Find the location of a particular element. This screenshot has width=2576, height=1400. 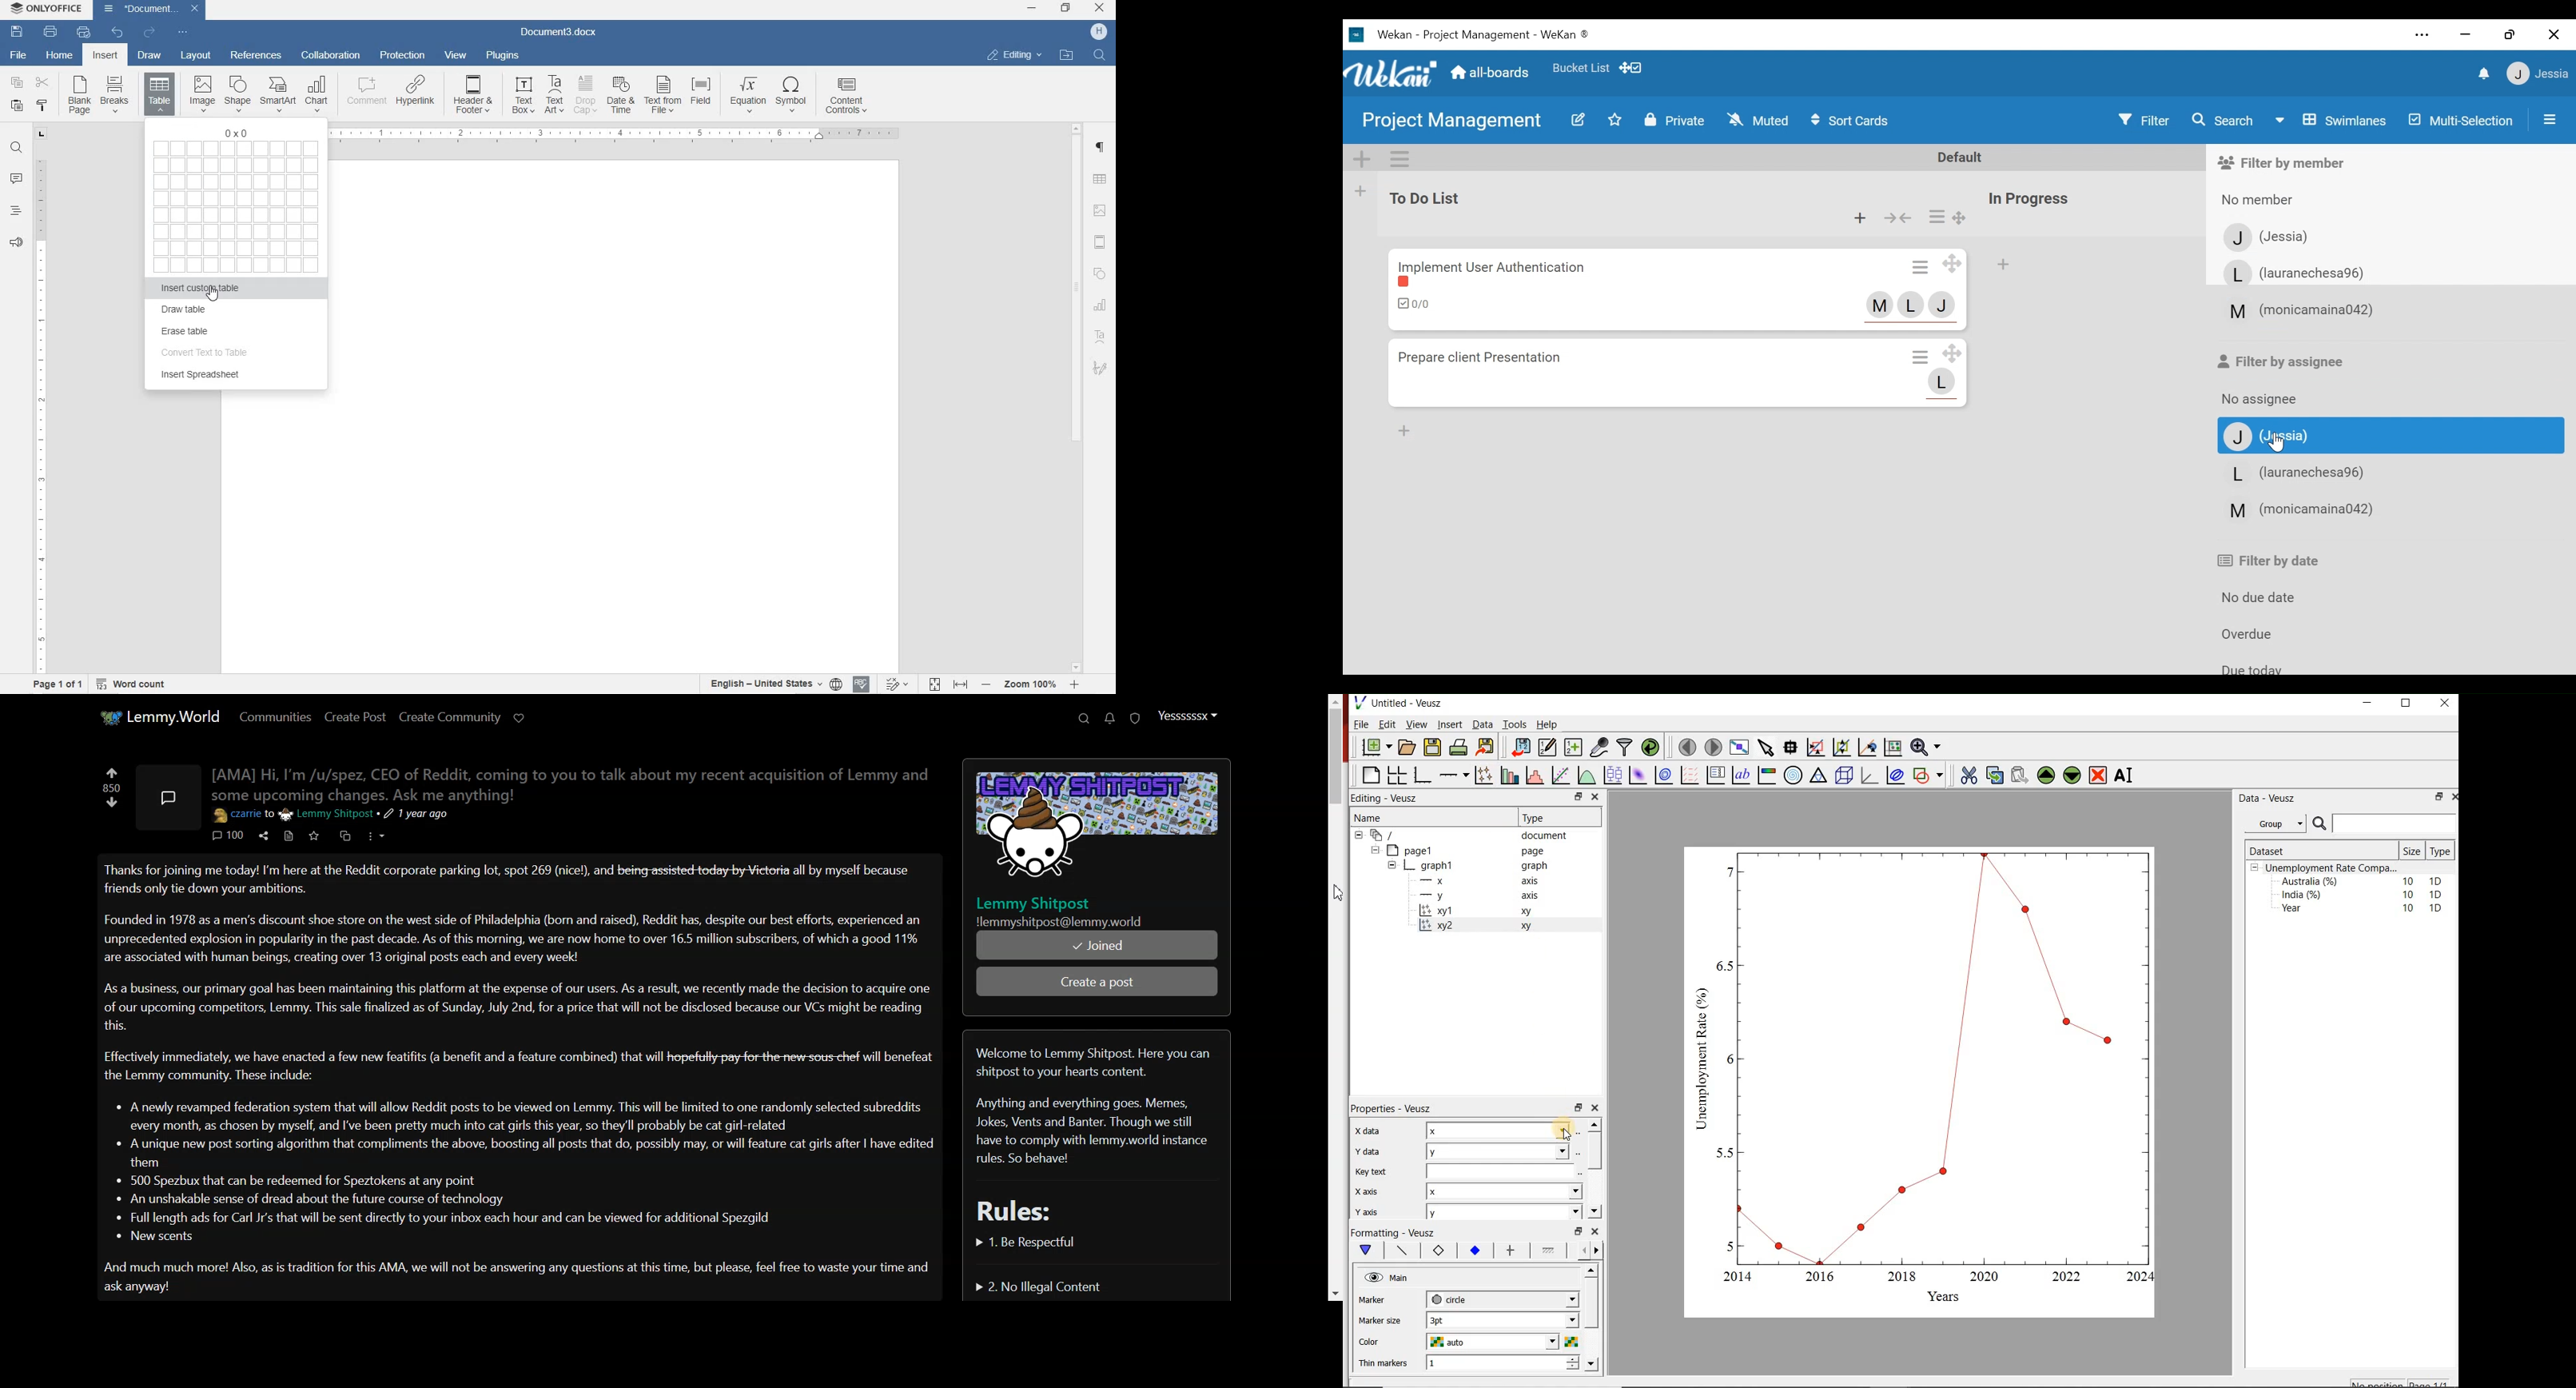

Year 10 1D is located at coordinates (2366, 909).